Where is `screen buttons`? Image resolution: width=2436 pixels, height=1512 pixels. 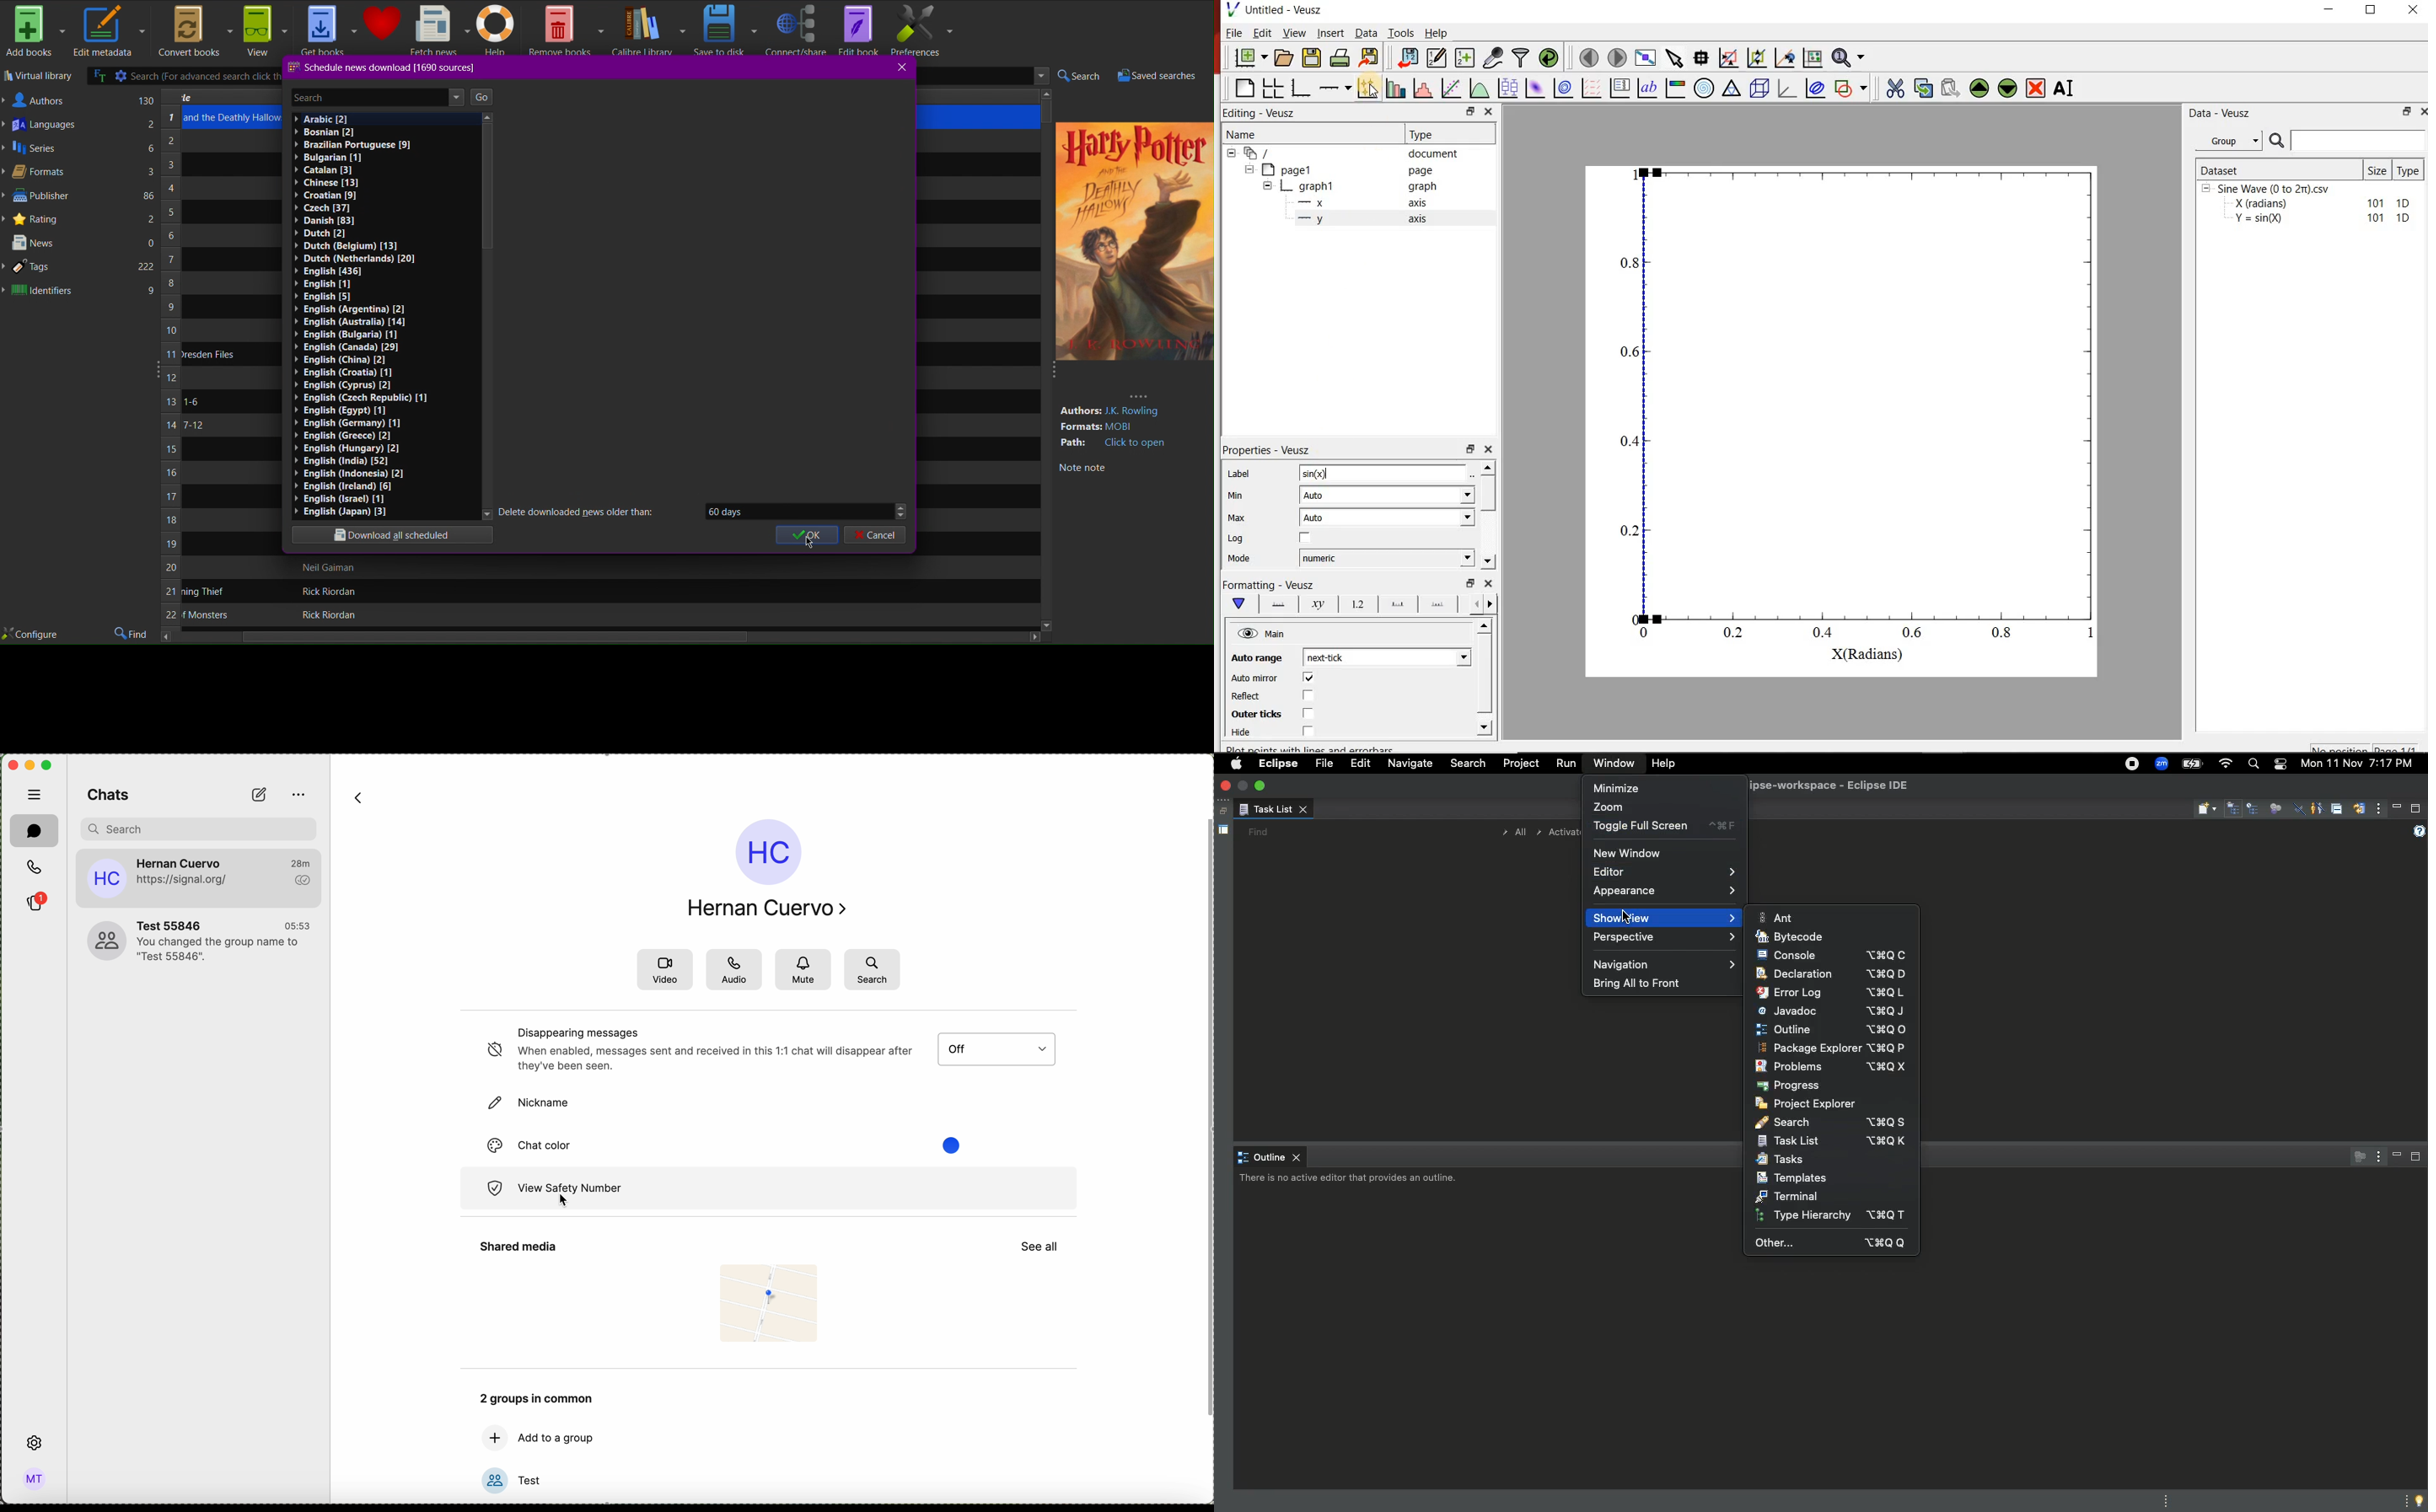 screen buttons is located at coordinates (27, 764).